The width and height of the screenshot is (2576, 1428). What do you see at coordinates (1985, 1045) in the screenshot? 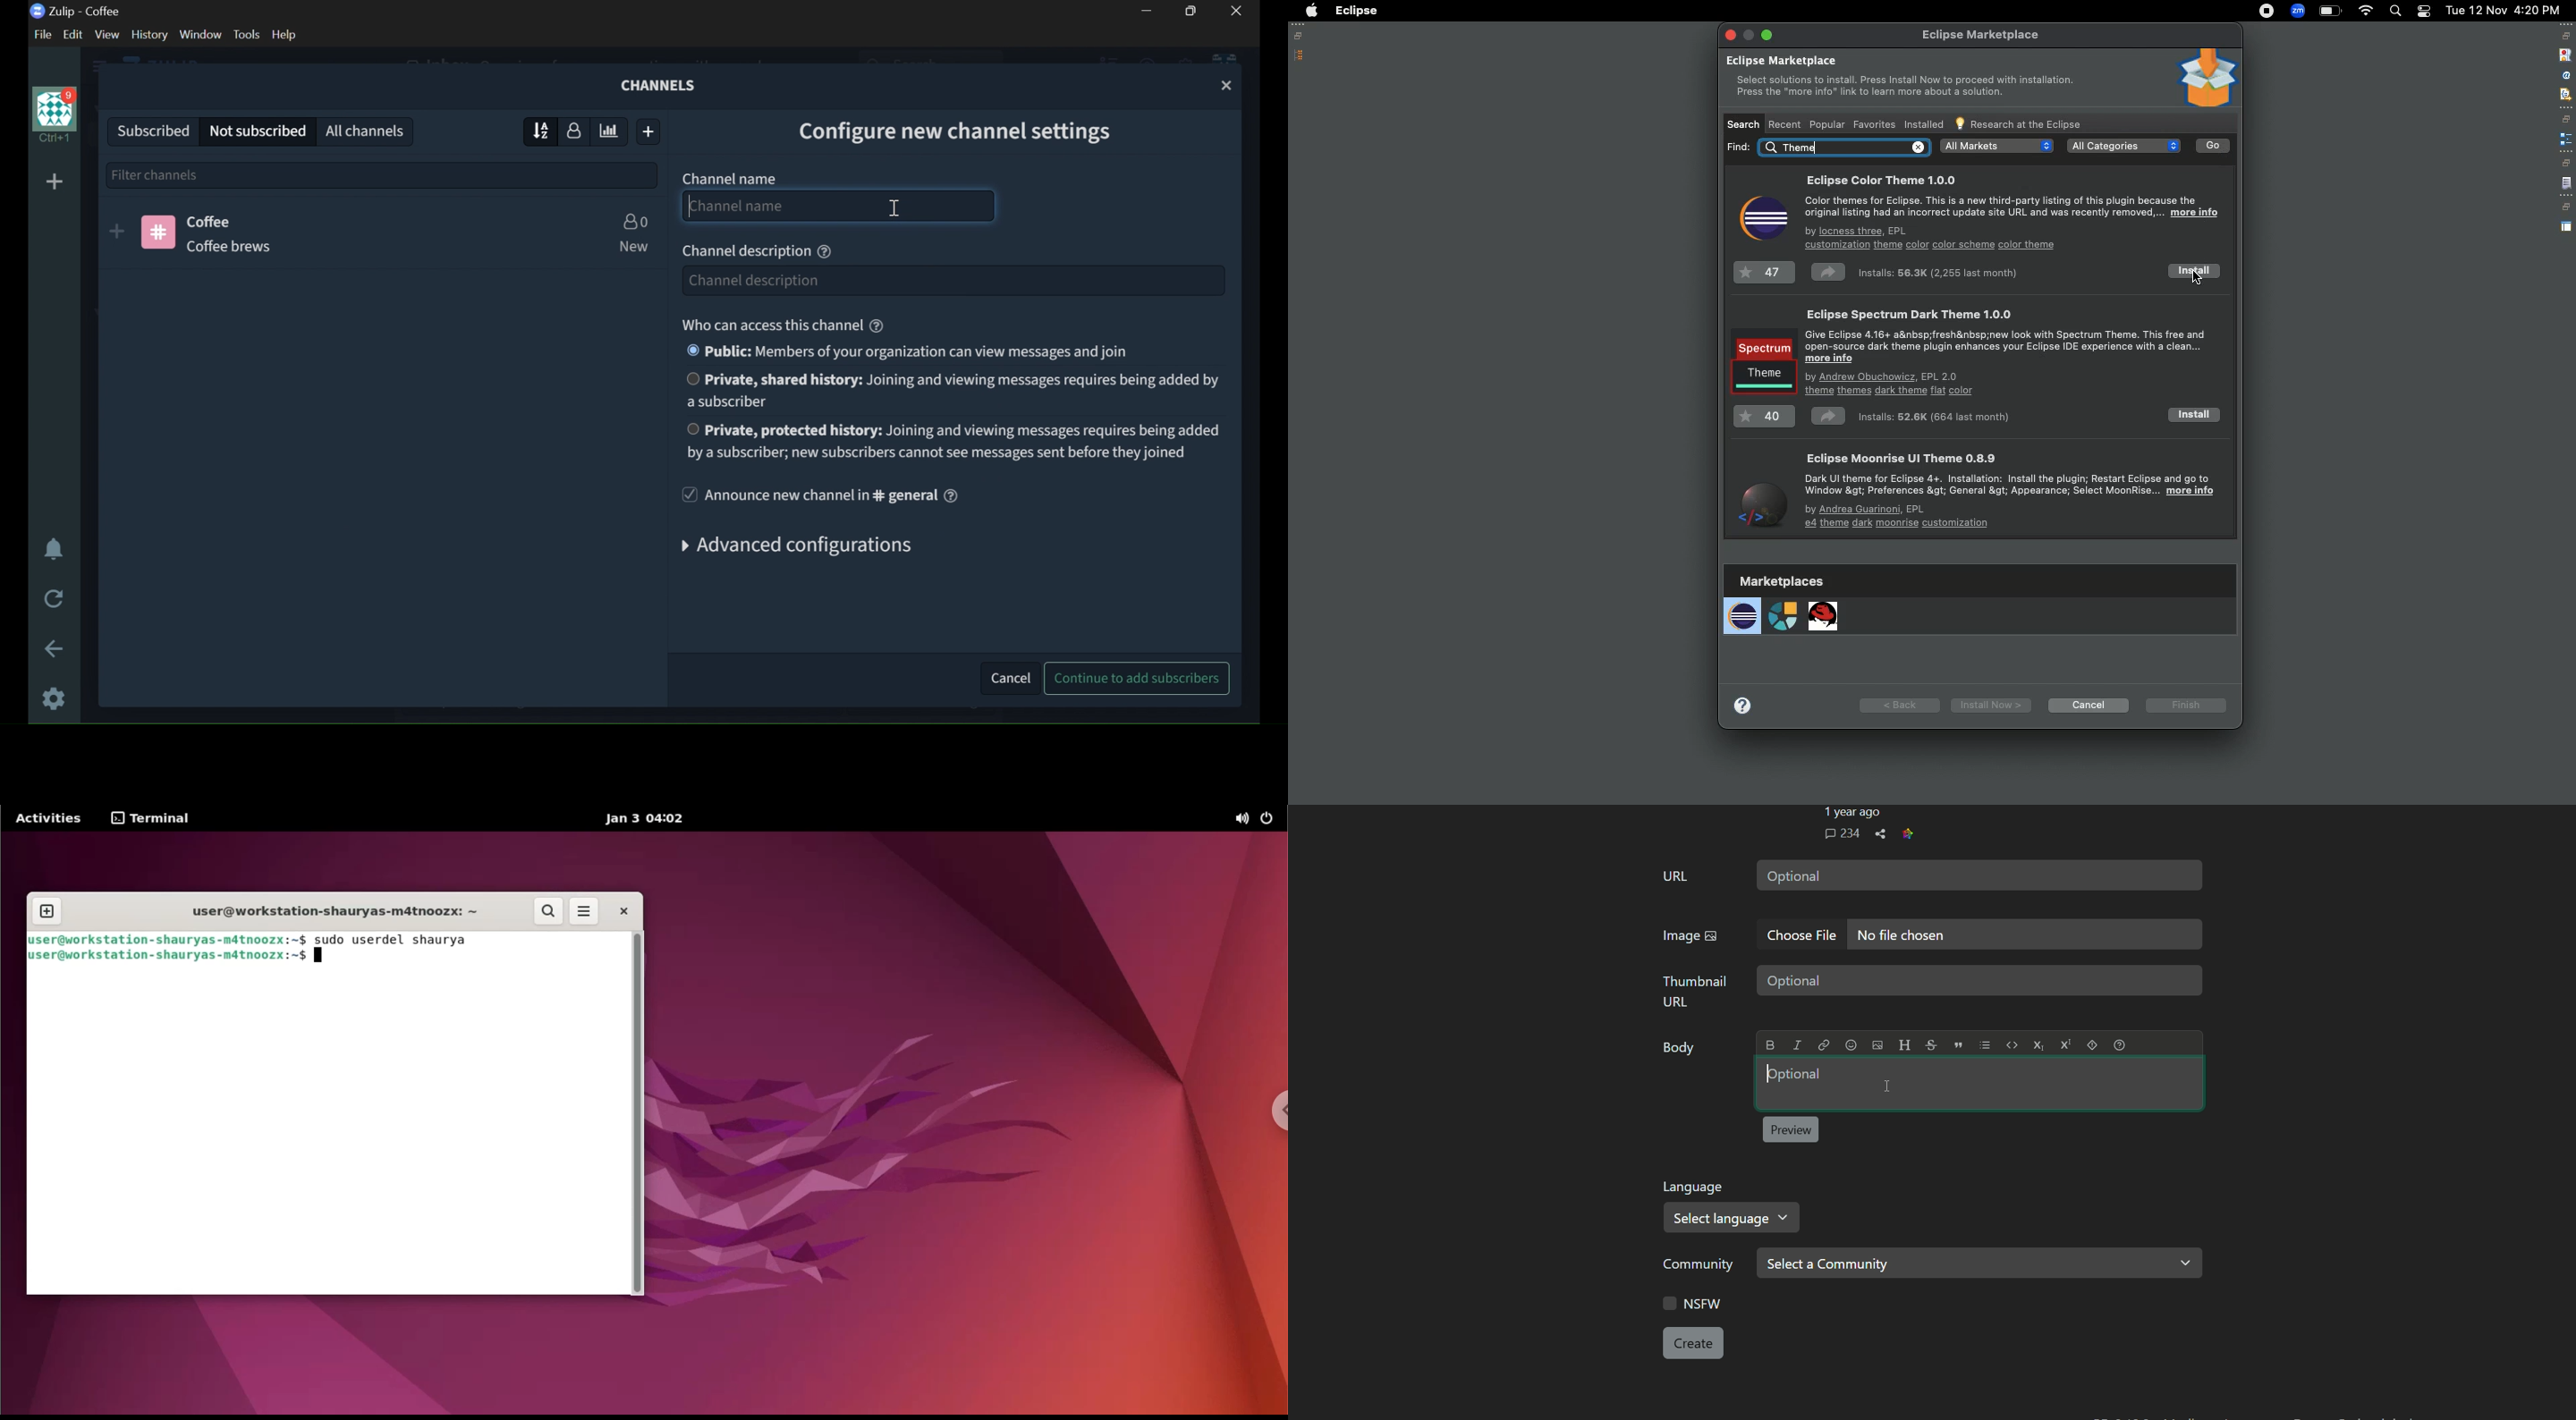
I see `List` at bounding box center [1985, 1045].